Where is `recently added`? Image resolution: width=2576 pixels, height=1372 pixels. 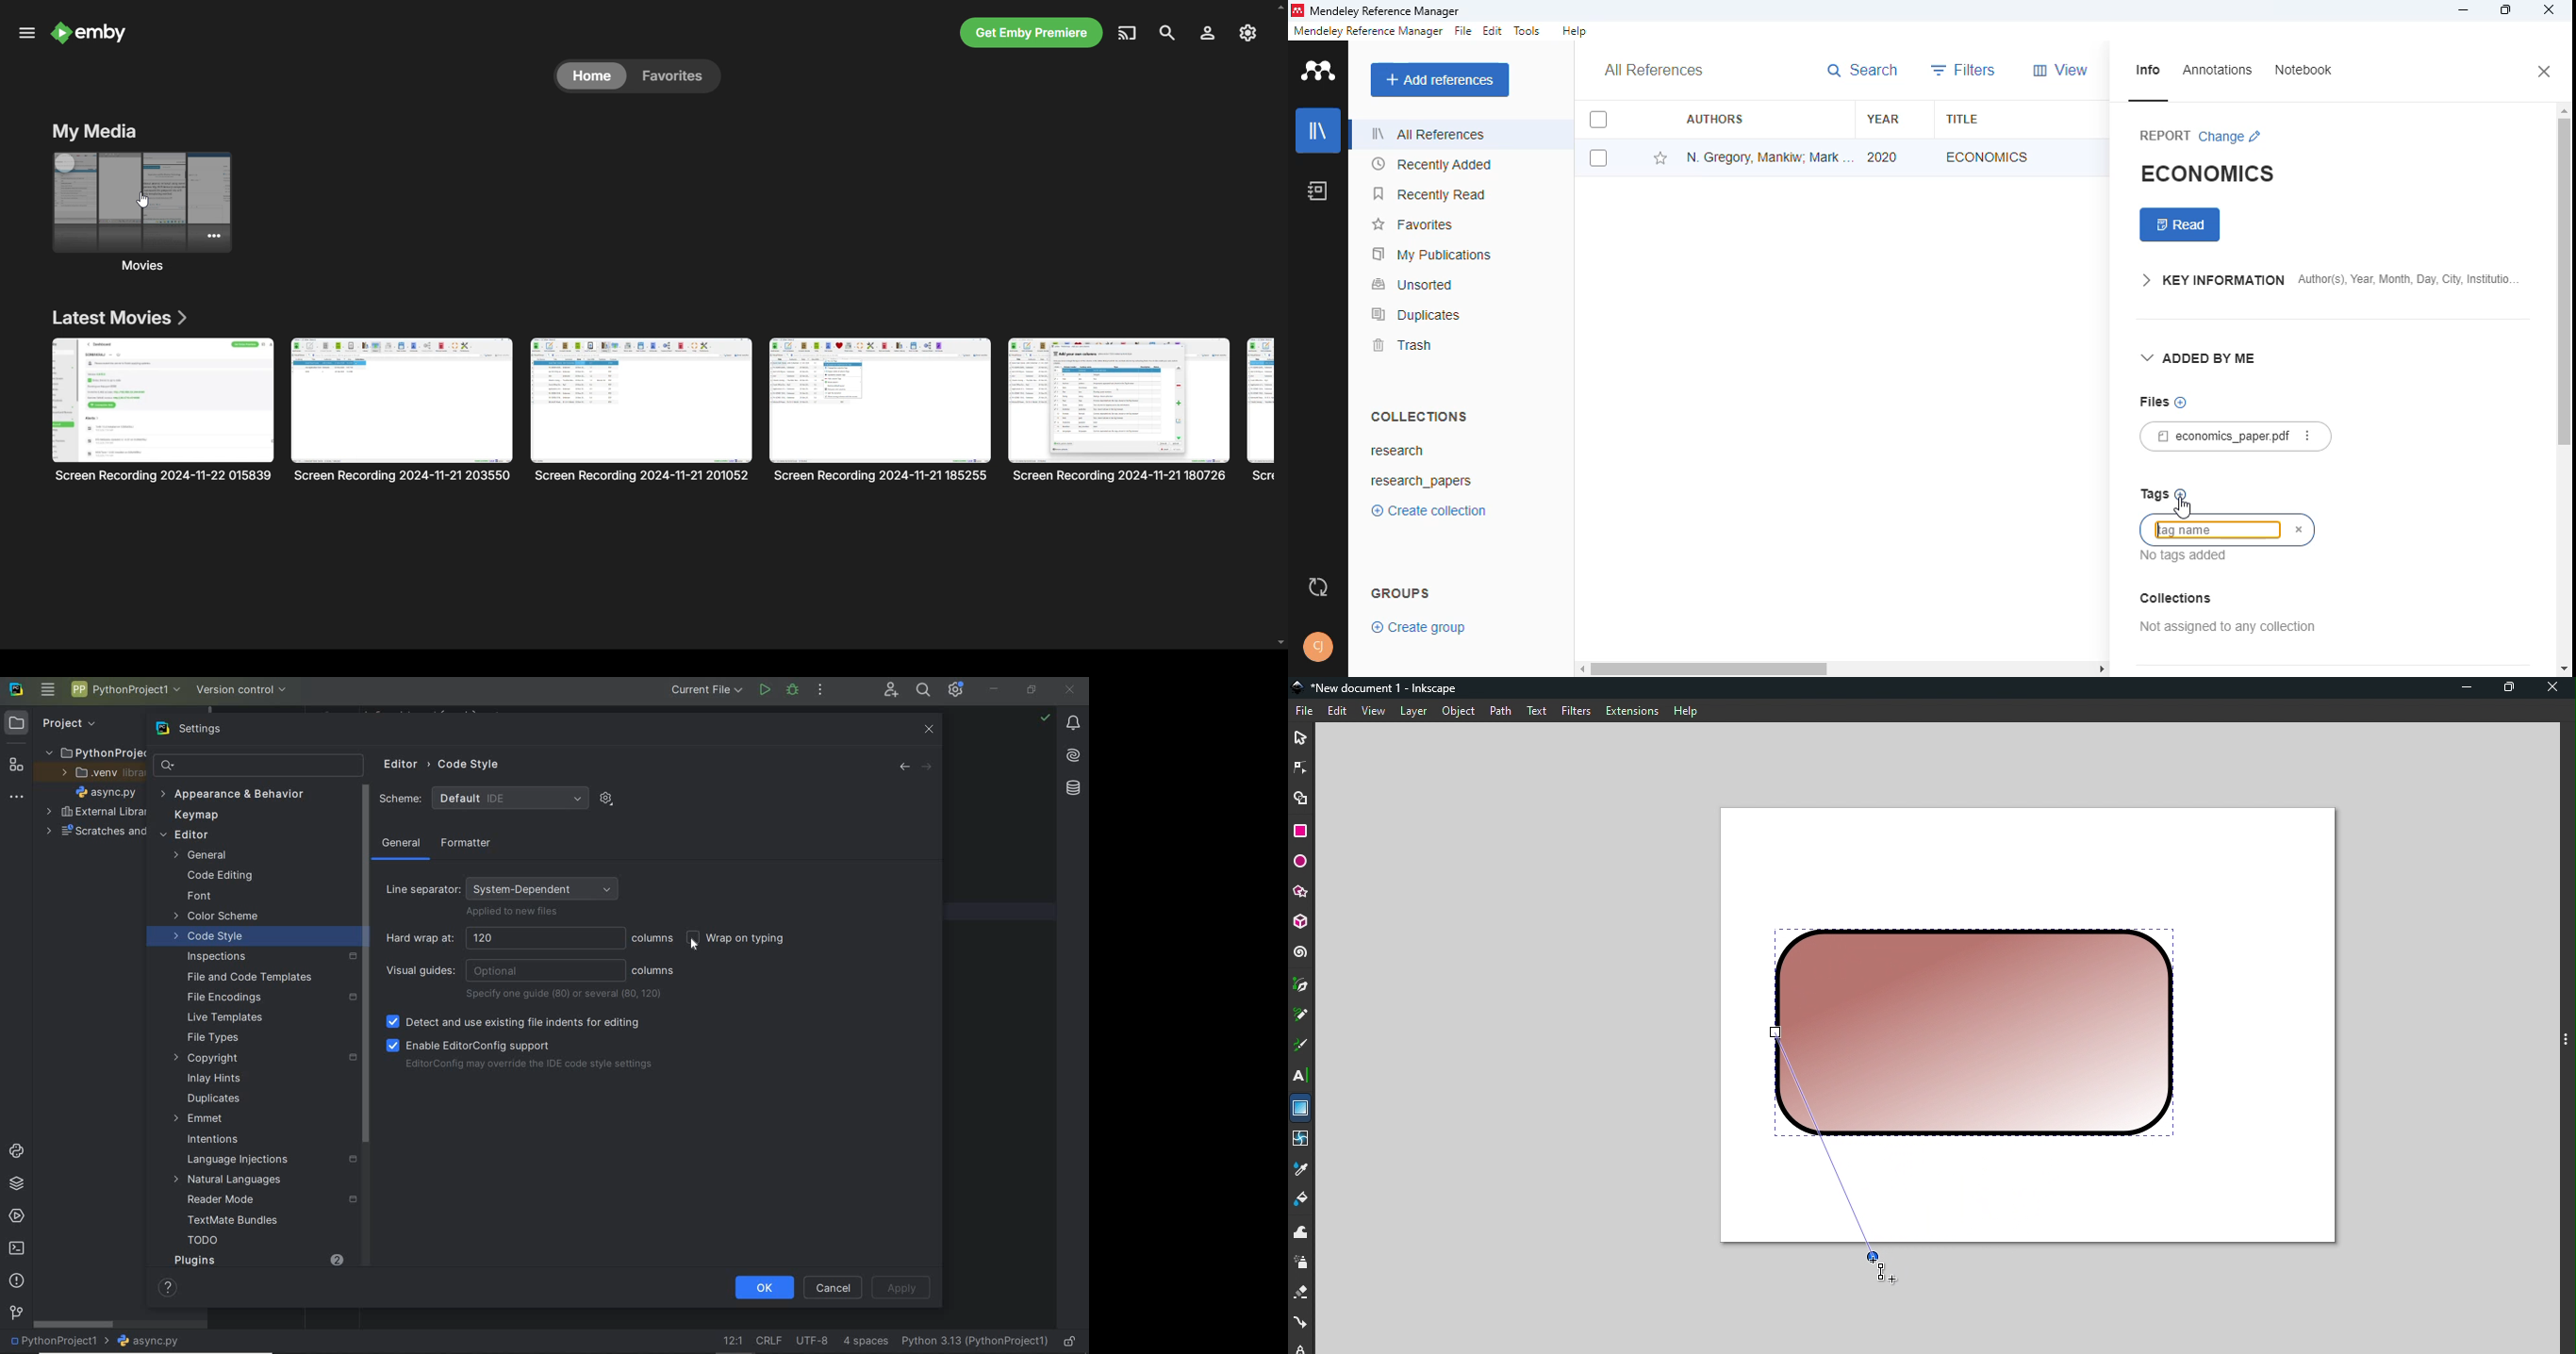 recently added is located at coordinates (1430, 165).